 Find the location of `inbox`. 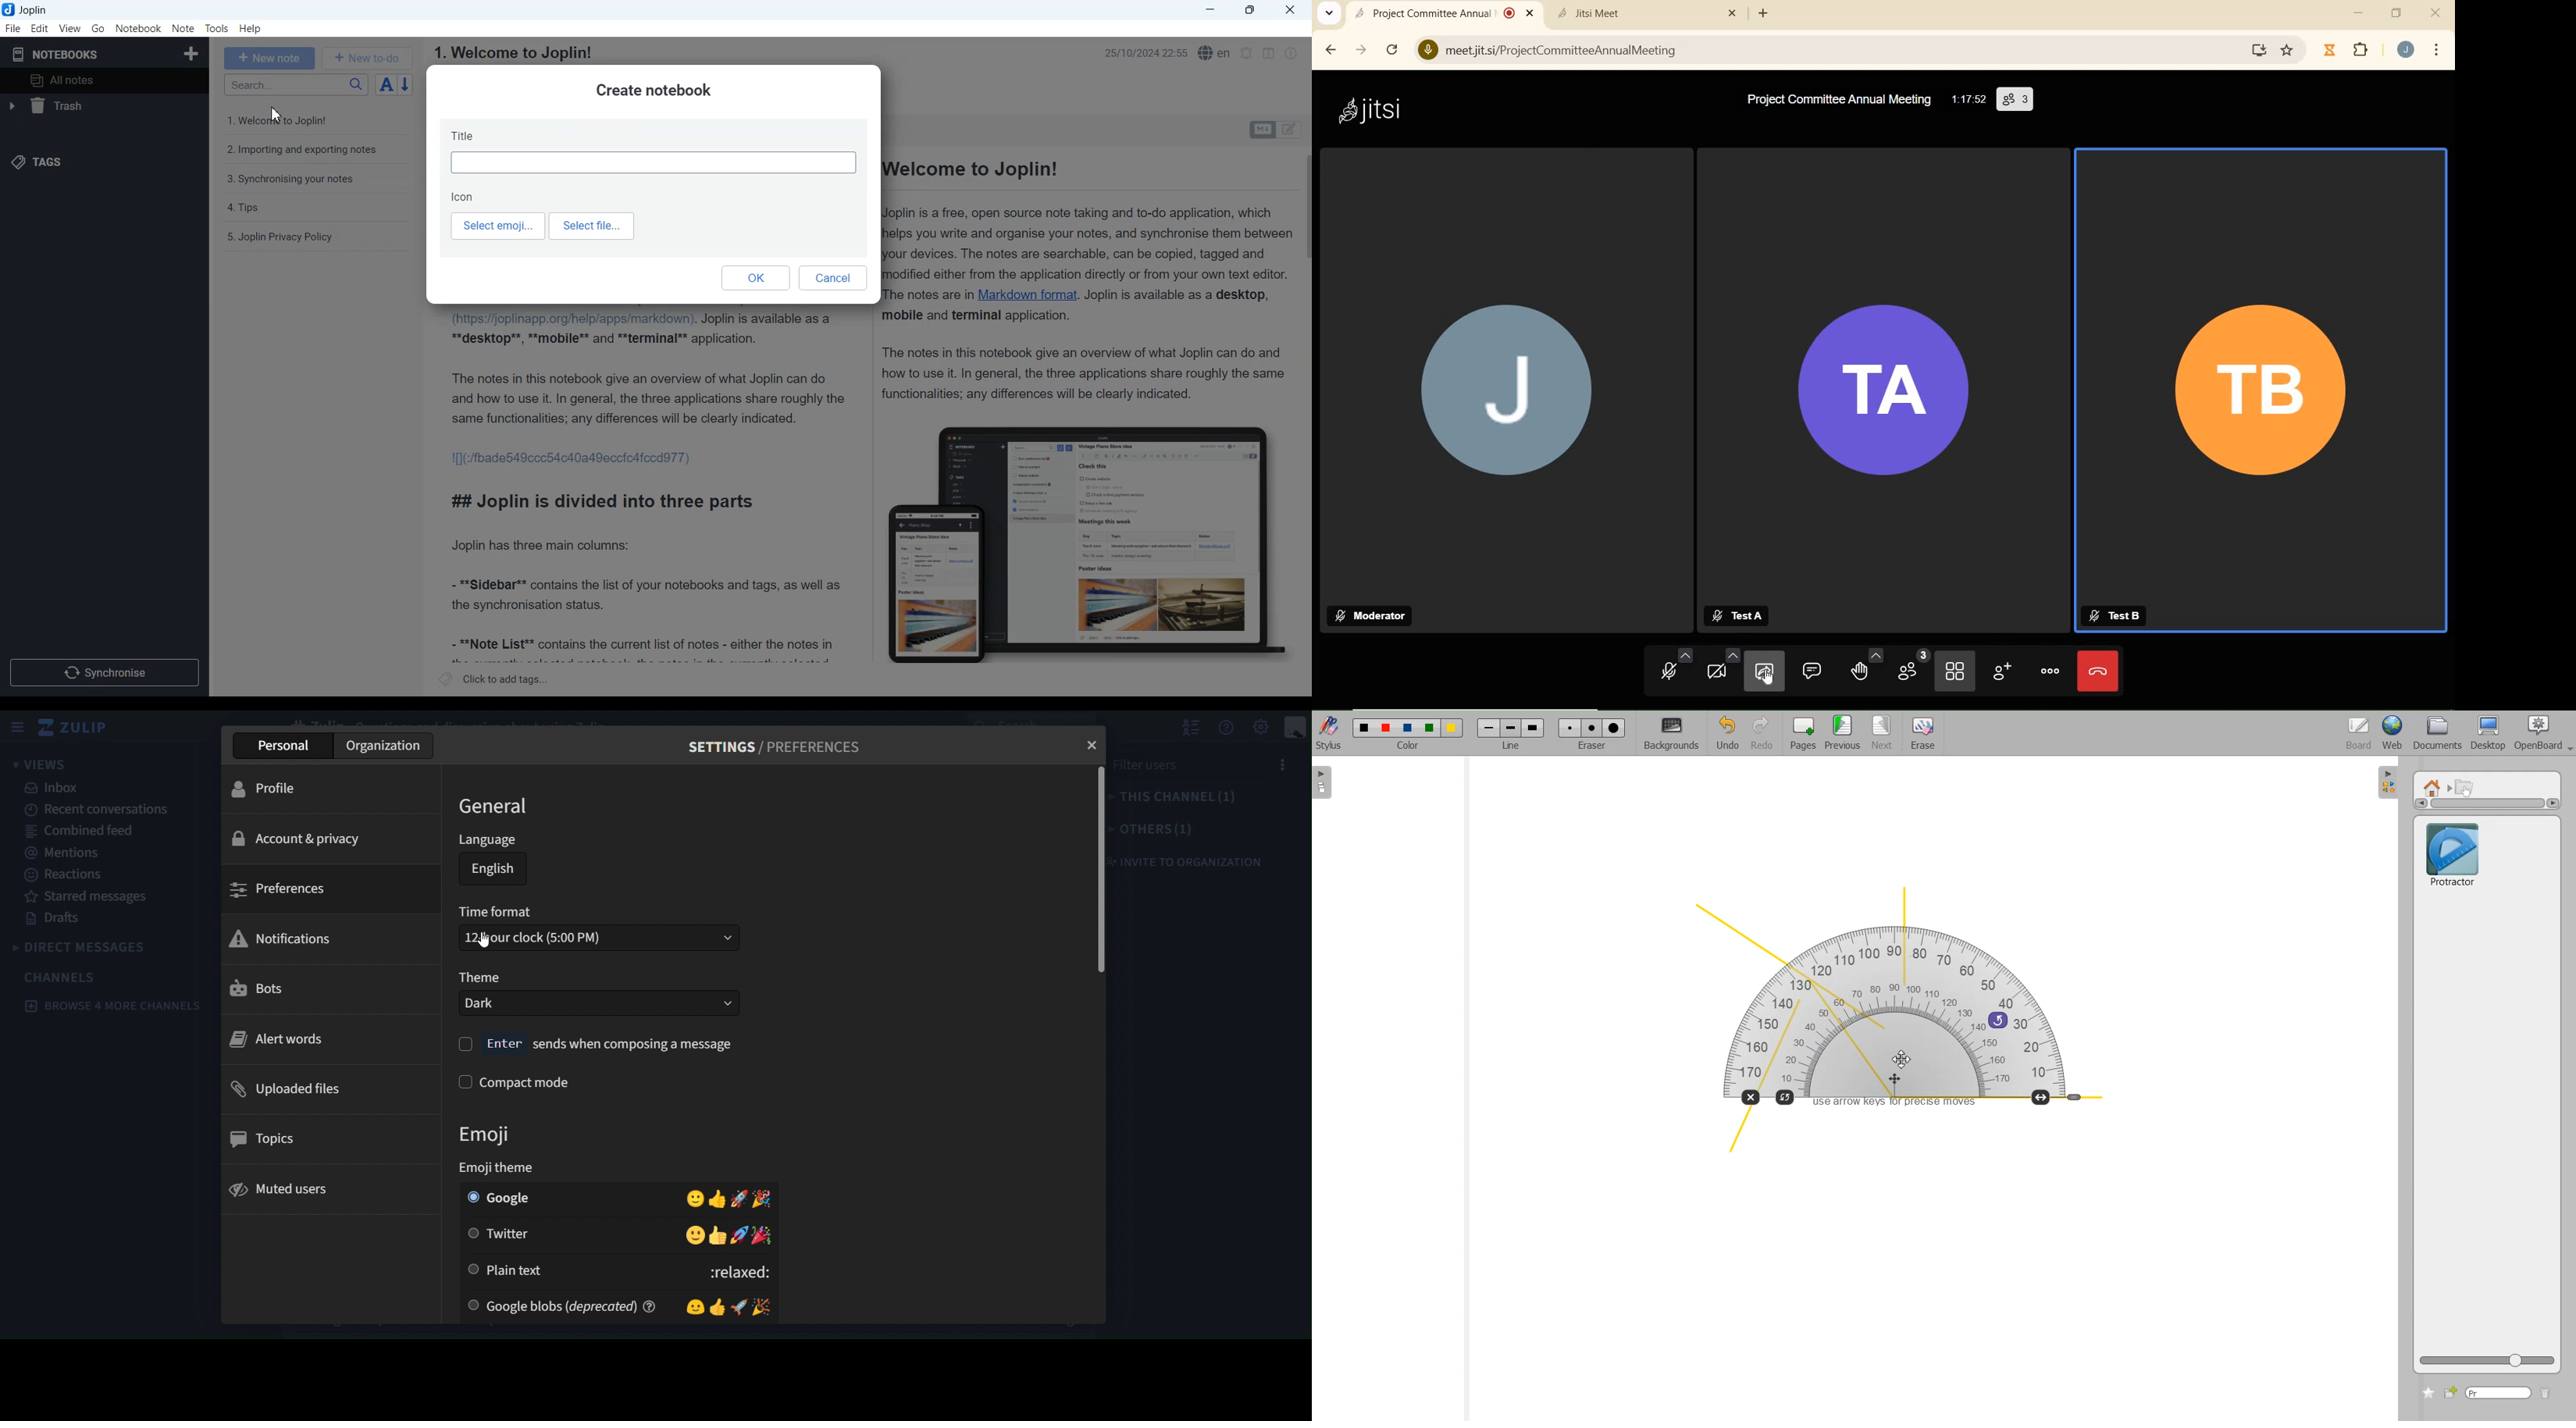

inbox is located at coordinates (52, 788).